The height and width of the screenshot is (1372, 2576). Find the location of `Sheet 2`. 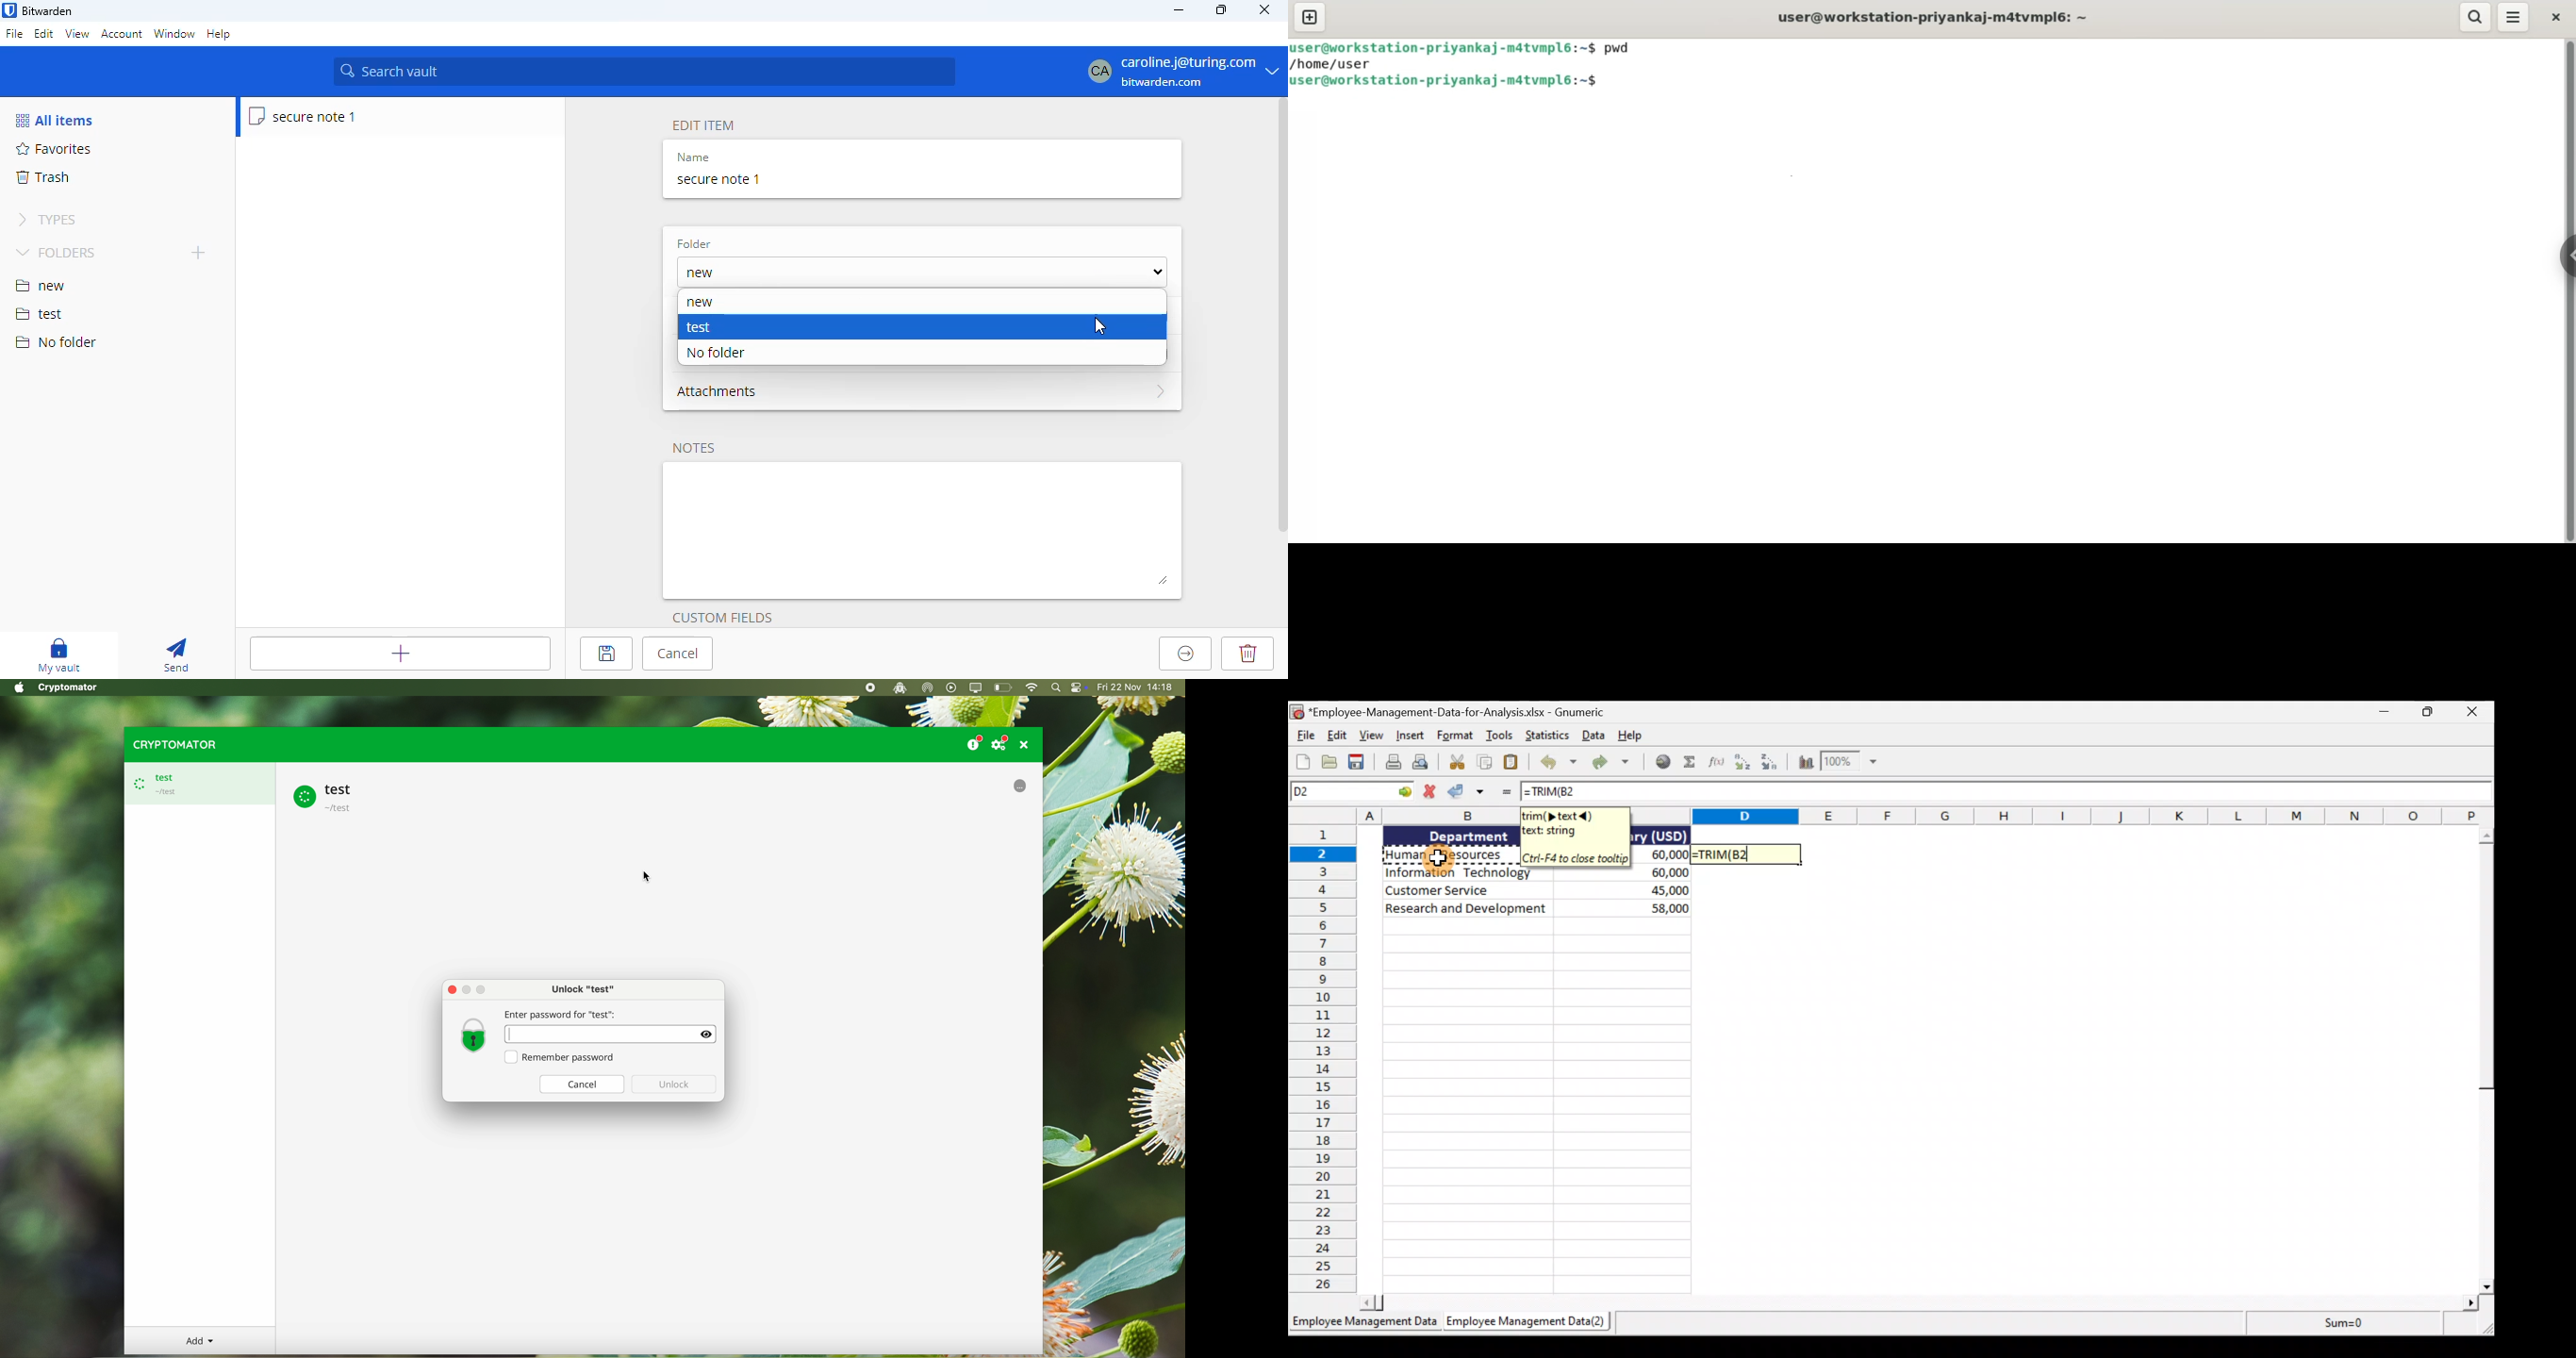

Sheet 2 is located at coordinates (1533, 1322).